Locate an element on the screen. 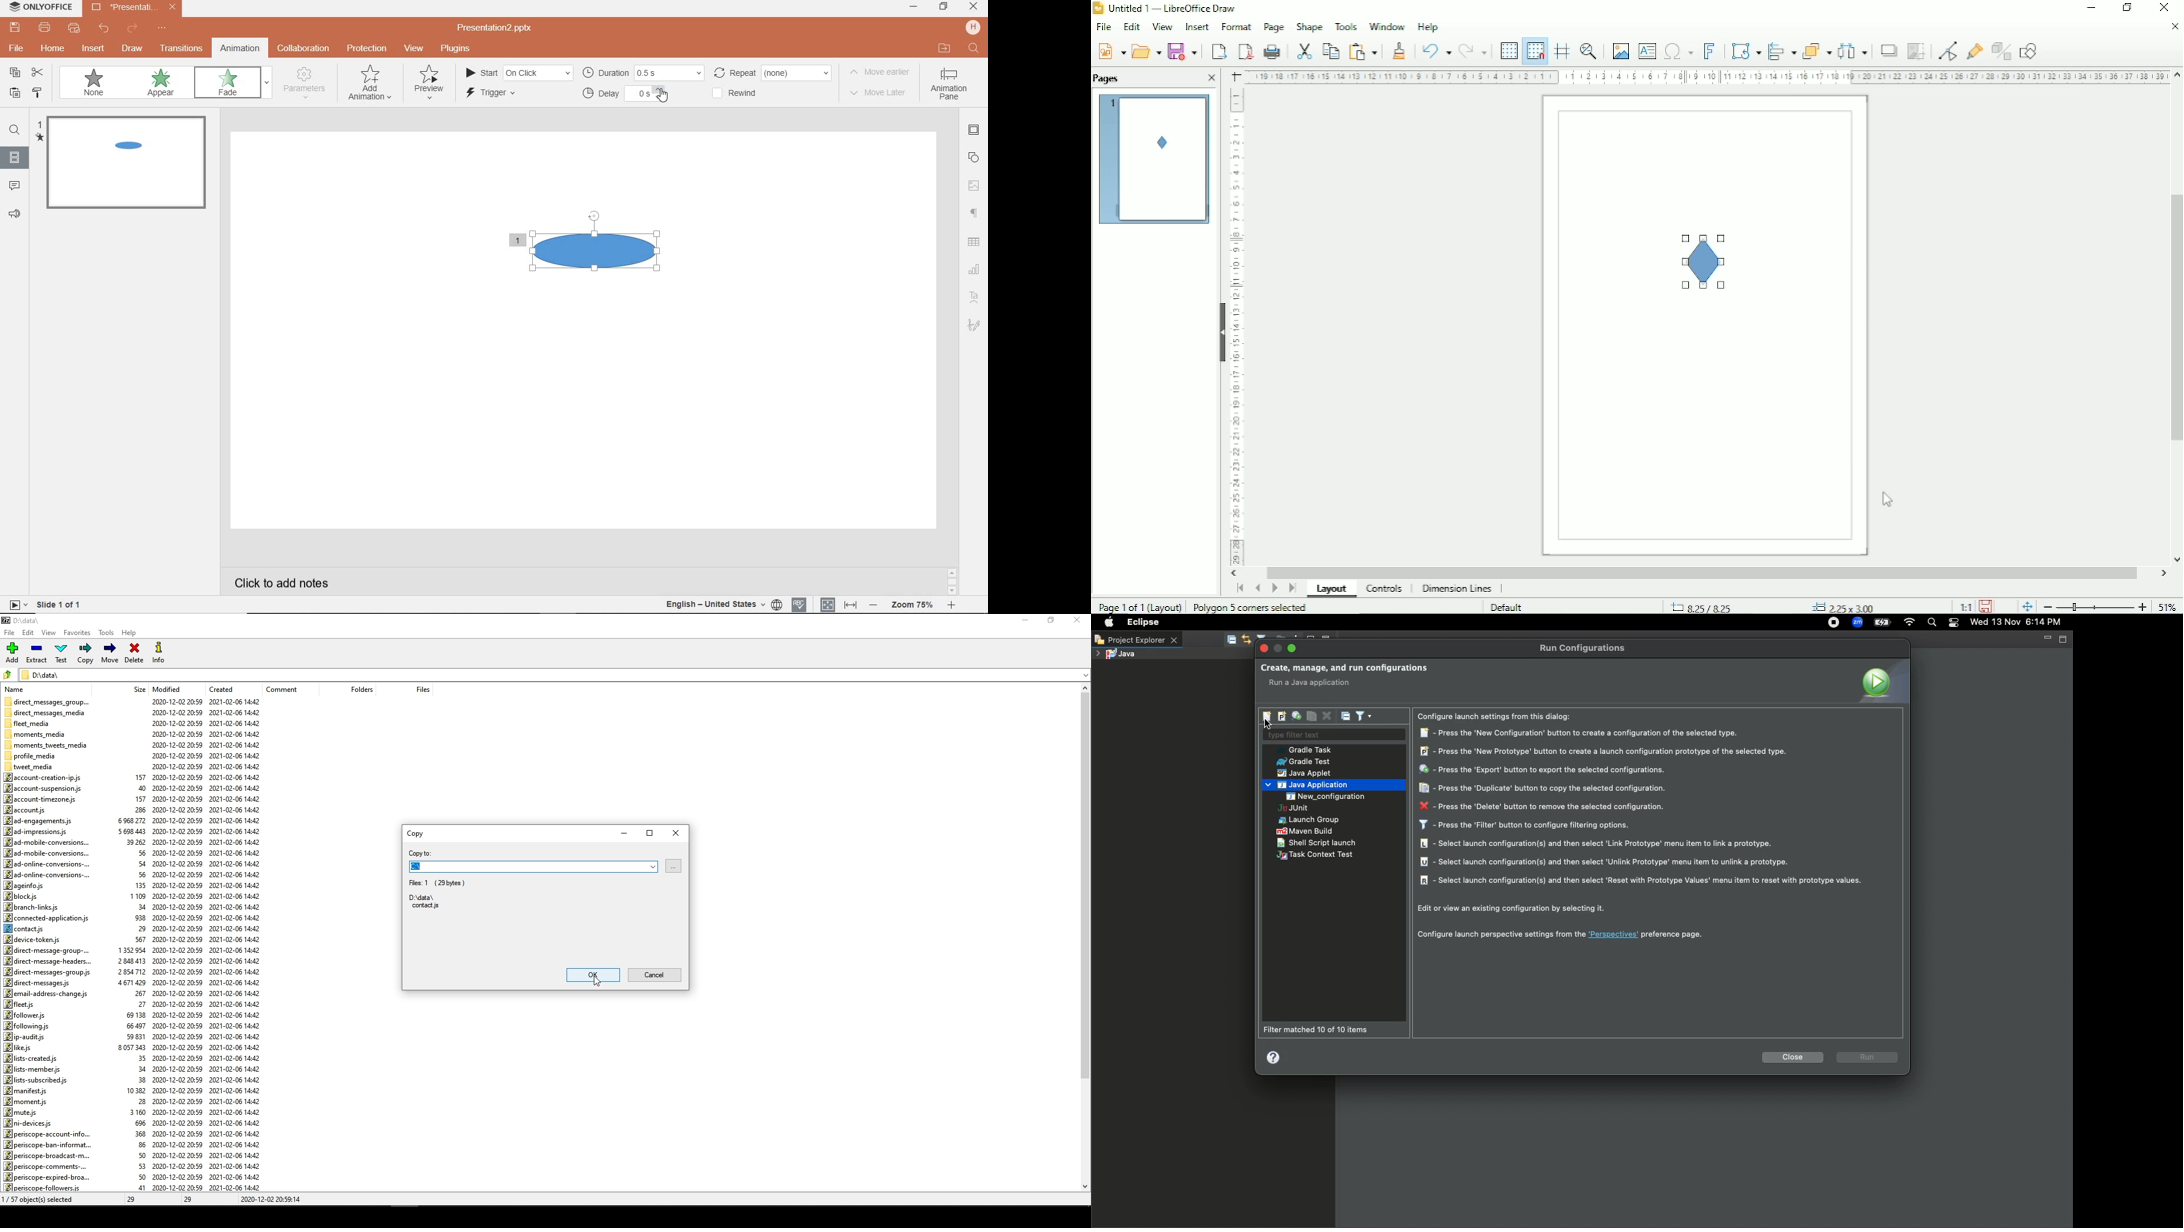 This screenshot has height=1232, width=2184. Controls is located at coordinates (1385, 589).